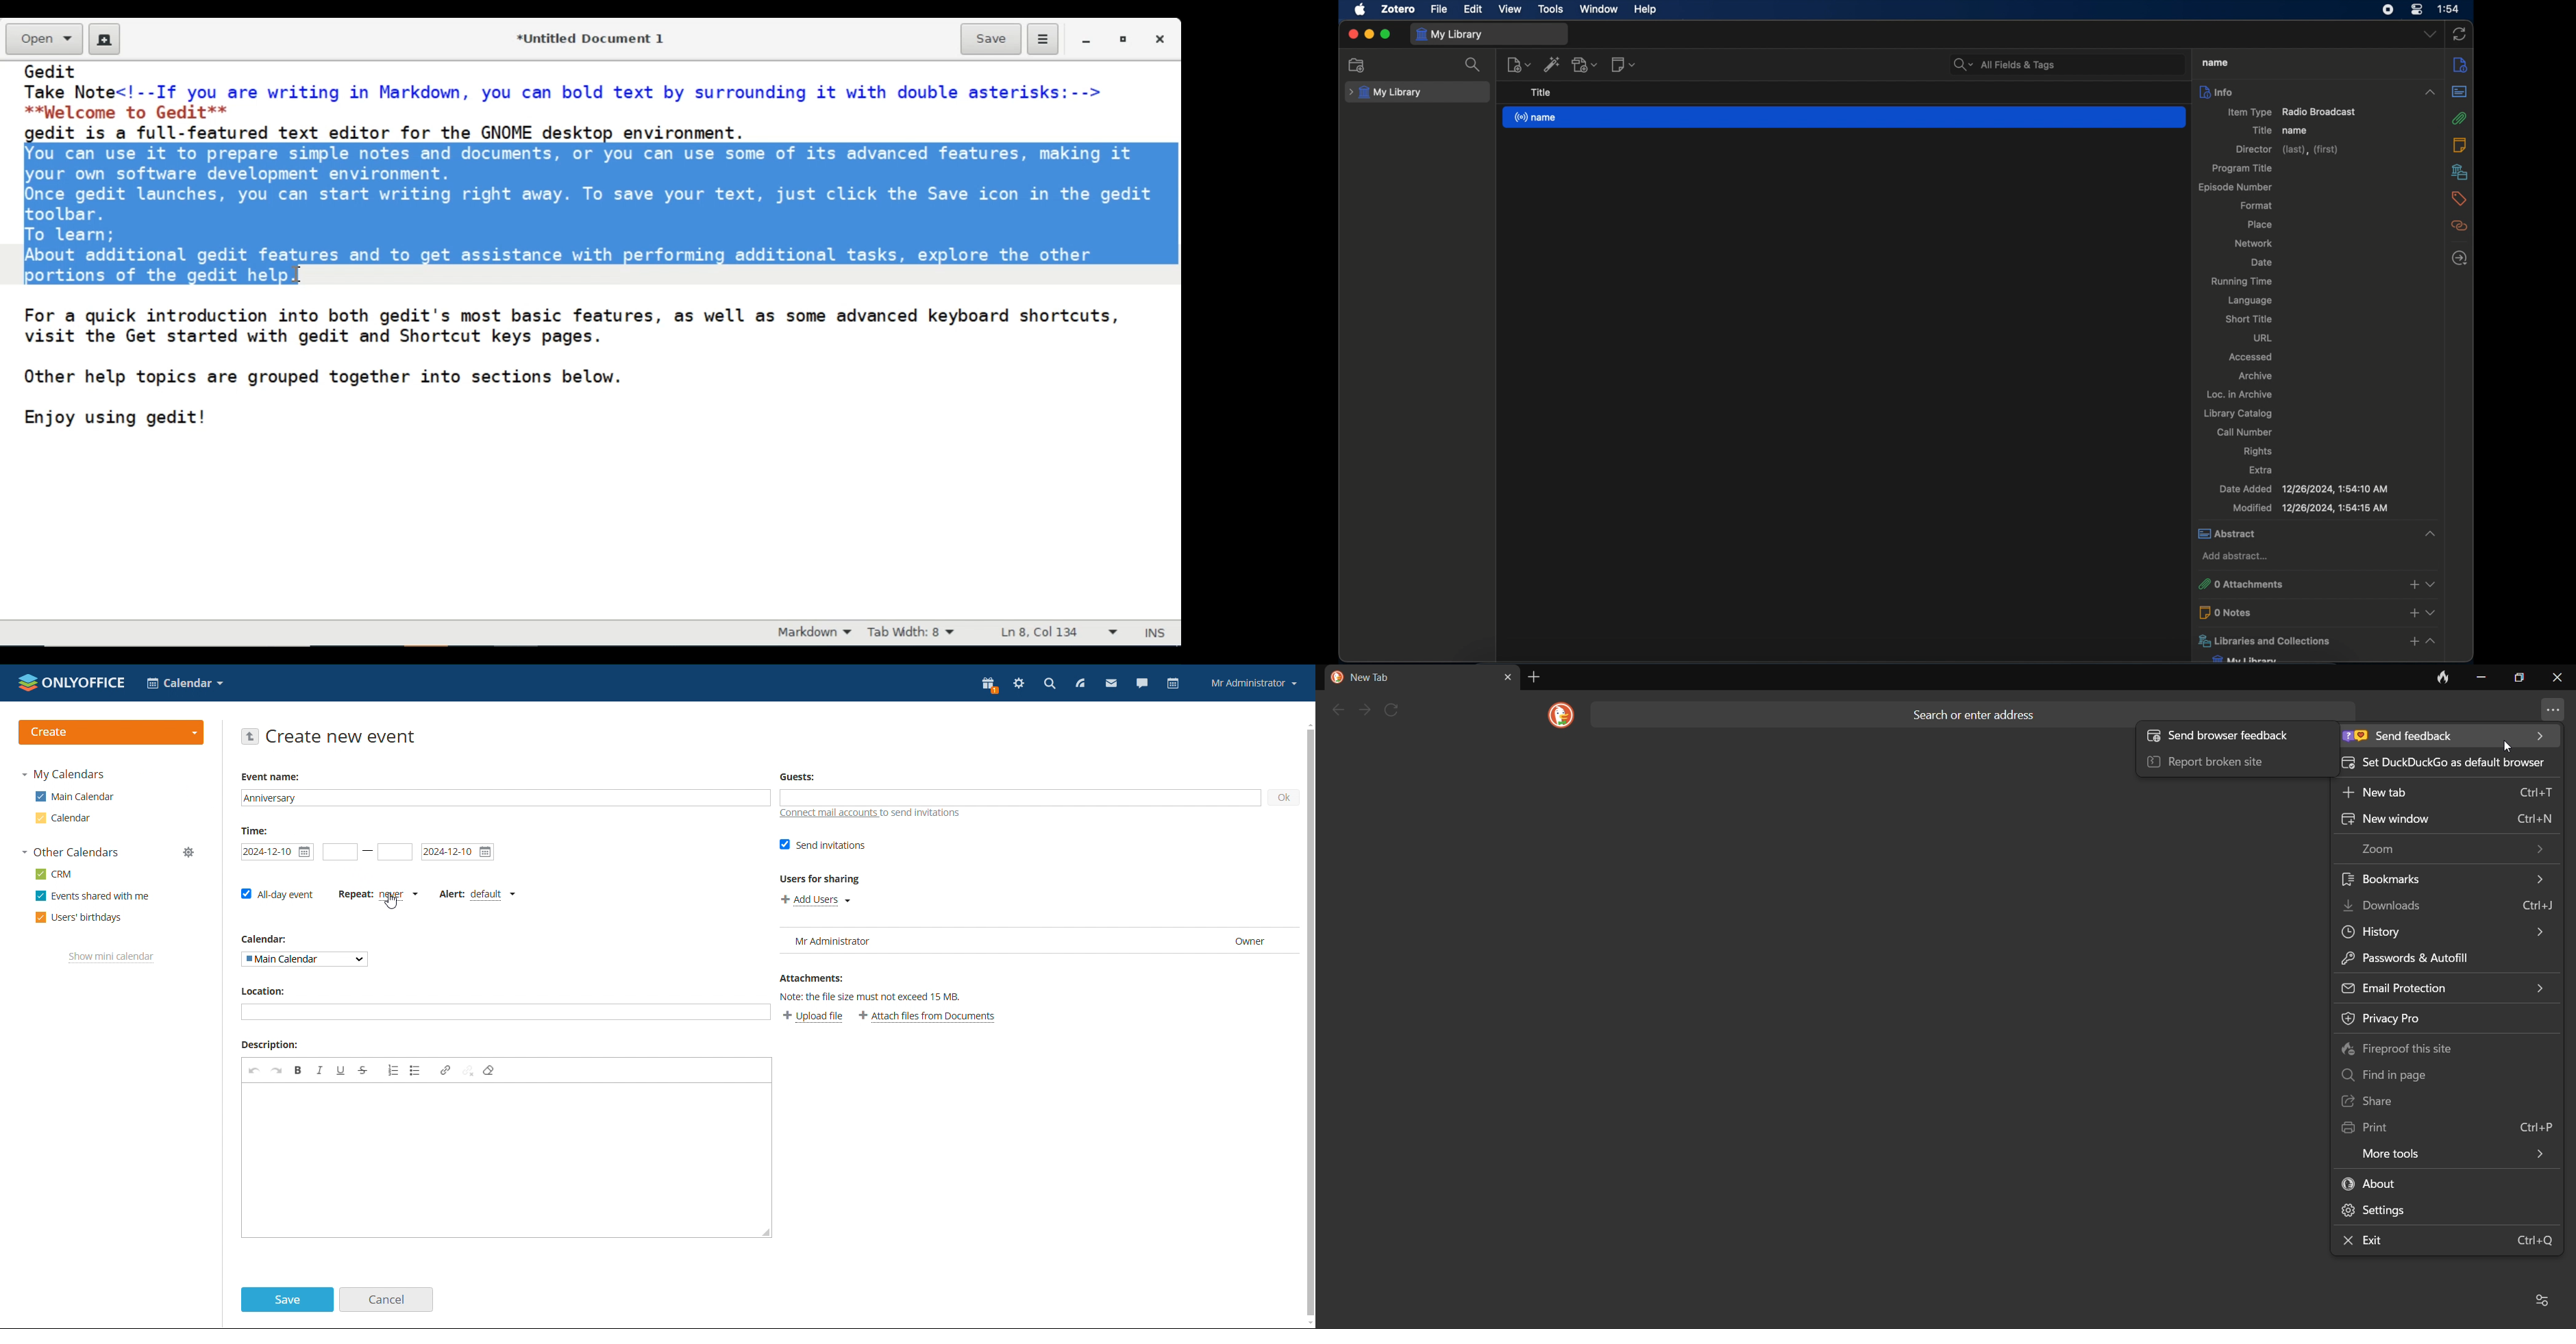 The width and height of the screenshot is (2576, 1344). What do you see at coordinates (1507, 676) in the screenshot?
I see `close tab` at bounding box center [1507, 676].